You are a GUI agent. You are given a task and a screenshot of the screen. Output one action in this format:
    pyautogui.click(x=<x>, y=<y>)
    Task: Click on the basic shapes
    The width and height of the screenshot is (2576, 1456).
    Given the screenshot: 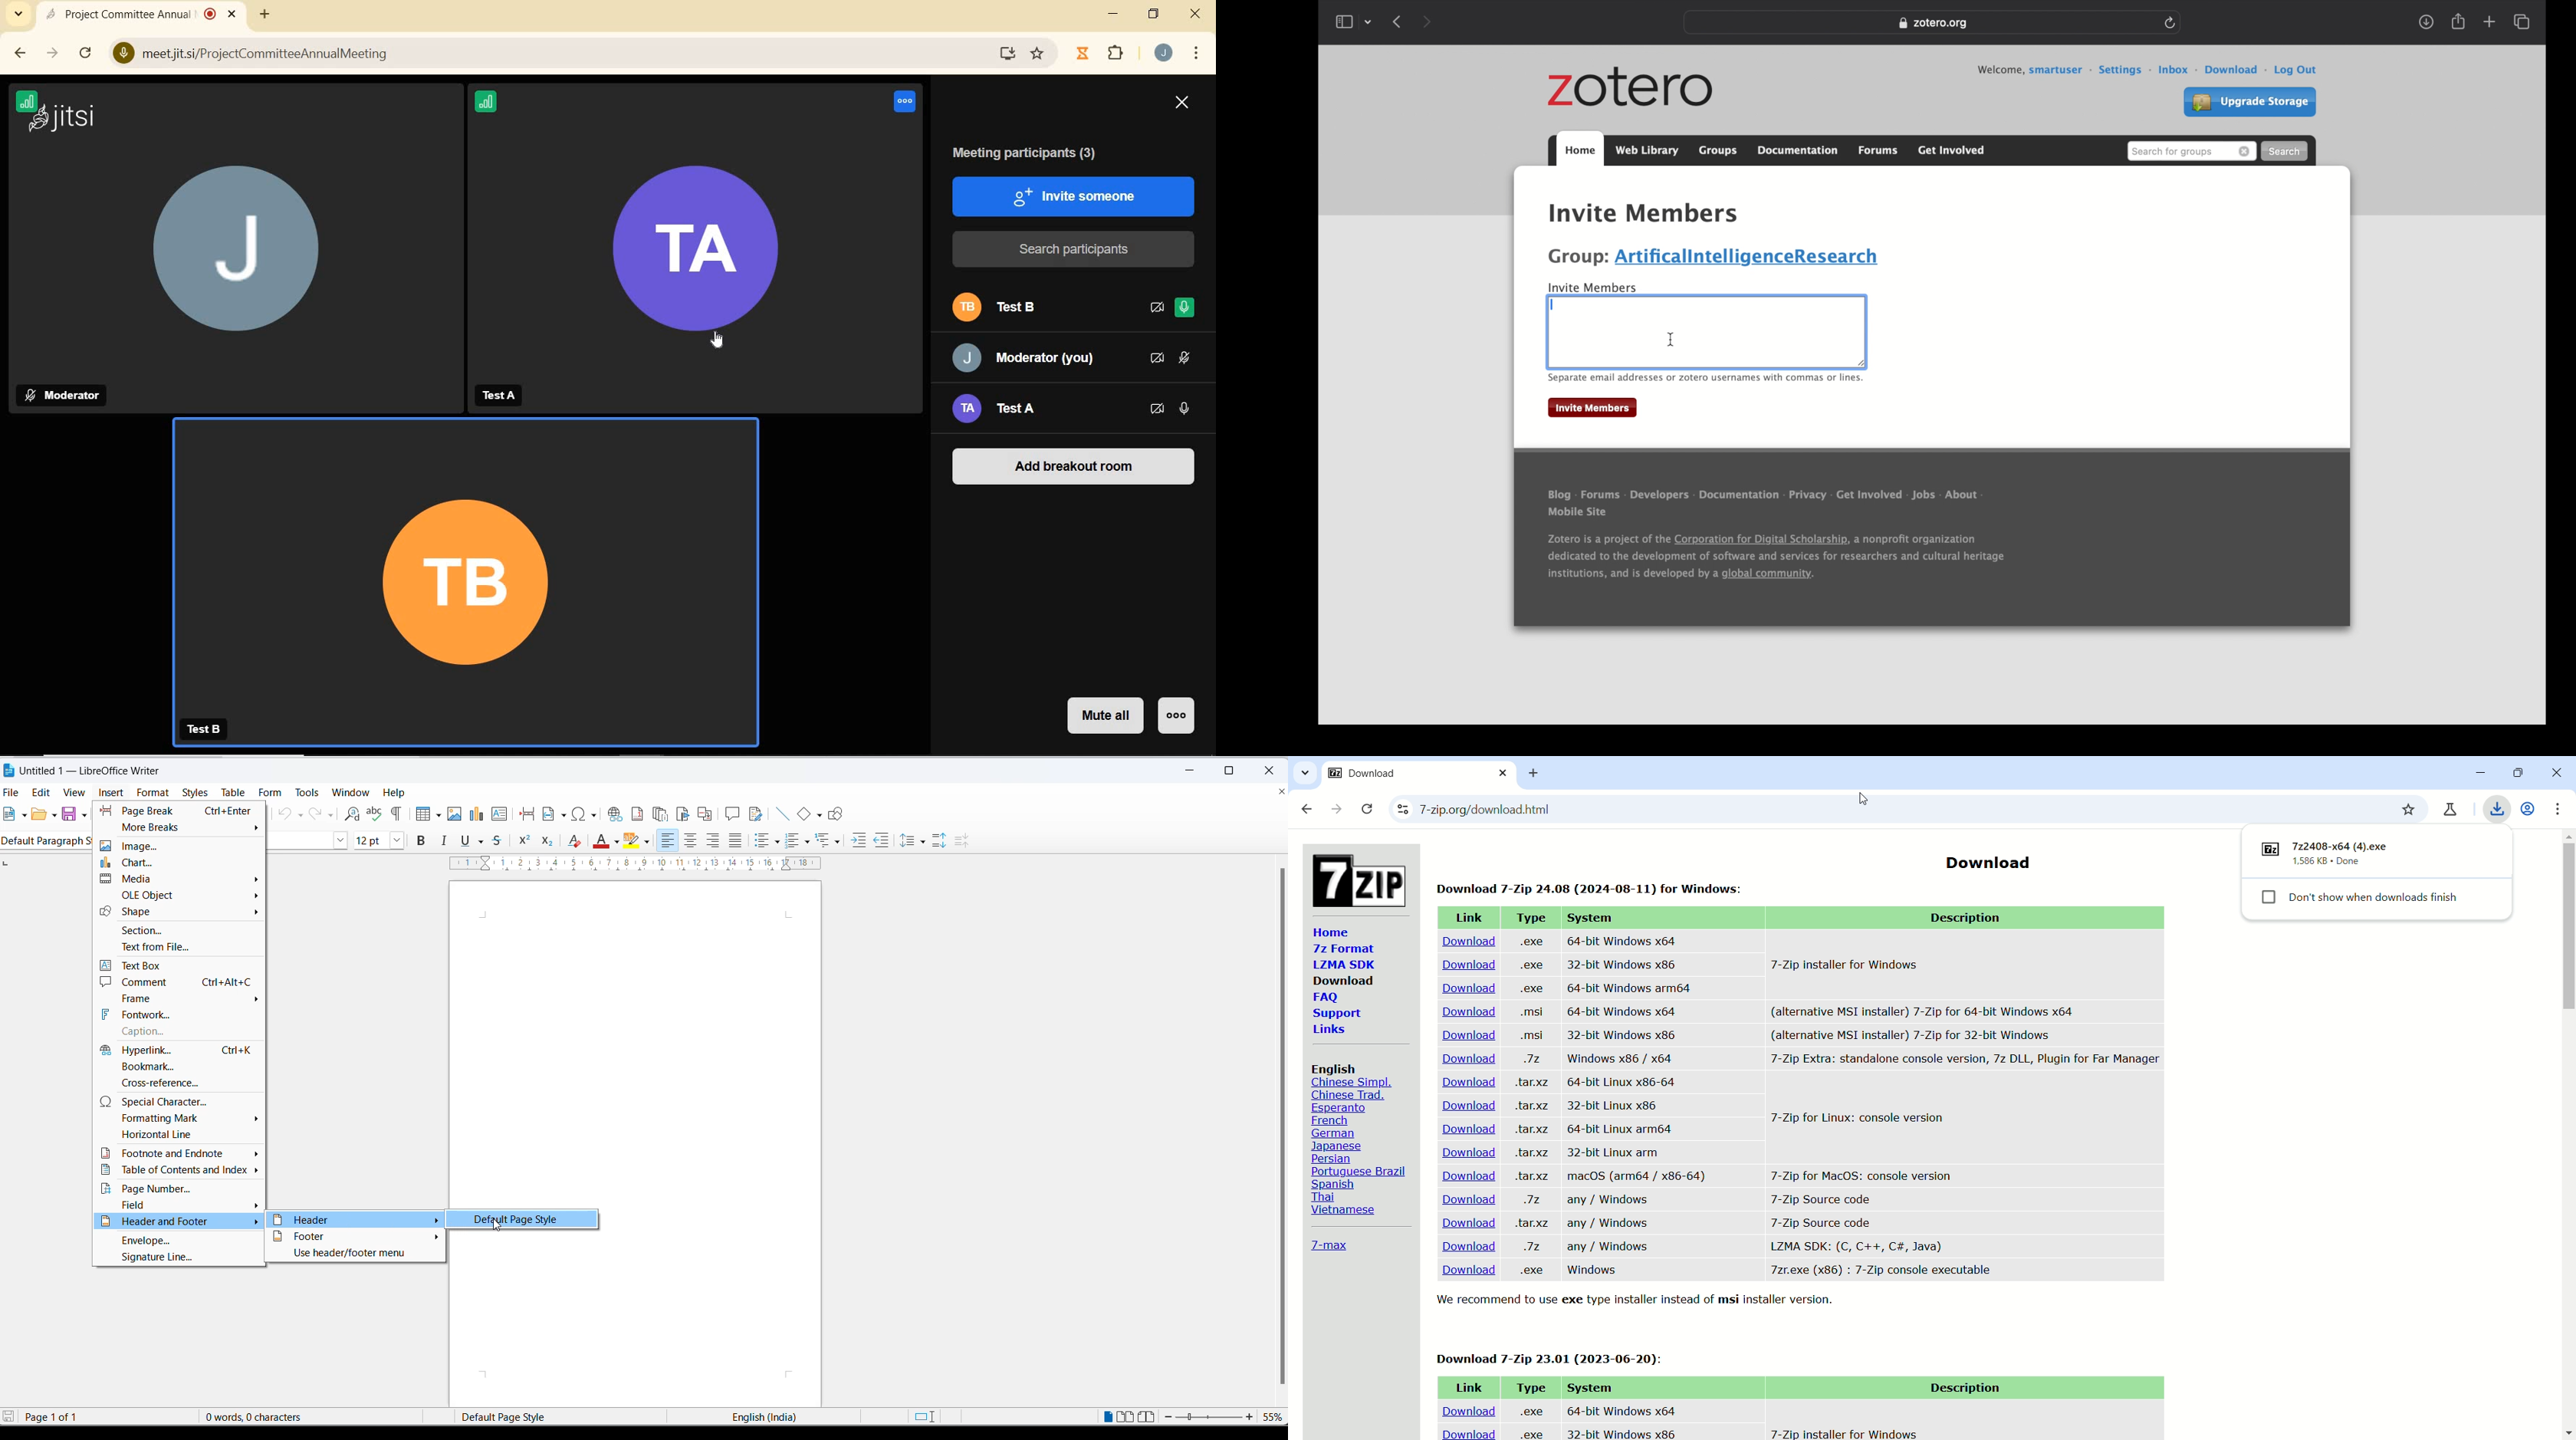 What is the action you would take?
    pyautogui.click(x=819, y=816)
    